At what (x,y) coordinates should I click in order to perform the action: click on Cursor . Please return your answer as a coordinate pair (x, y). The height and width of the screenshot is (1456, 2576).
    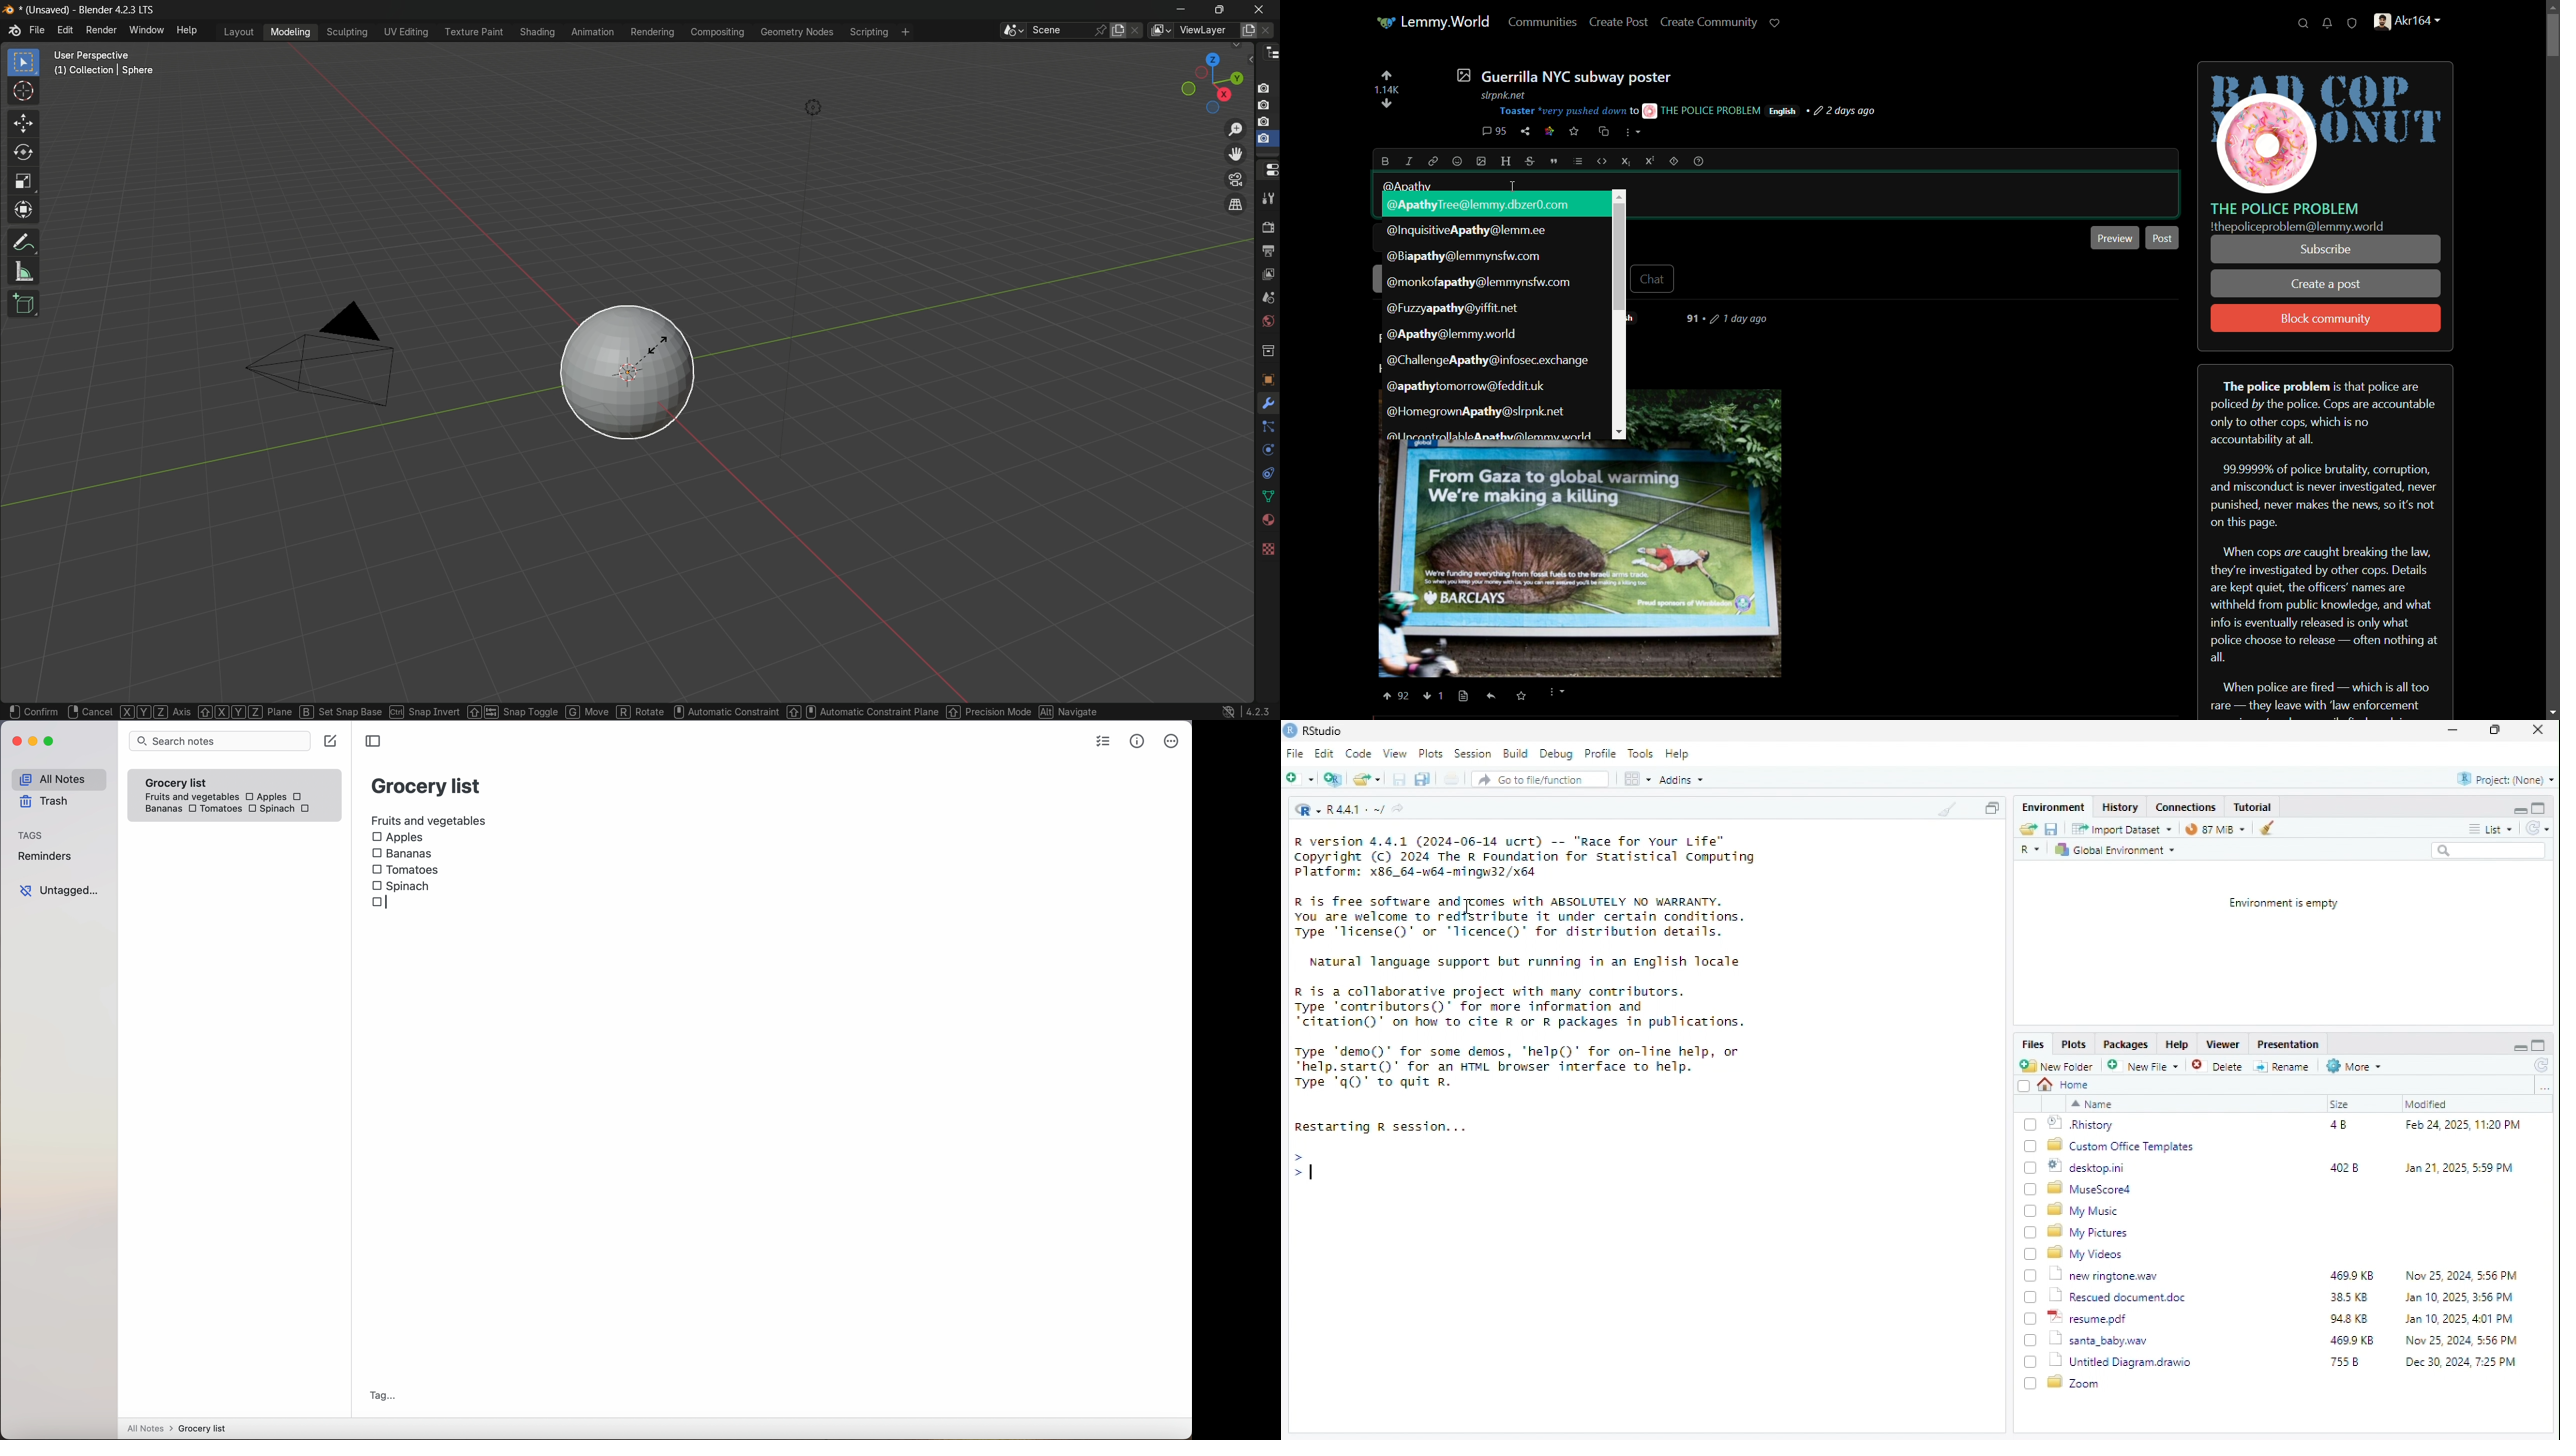
    Looking at the image, I should click on (1468, 907).